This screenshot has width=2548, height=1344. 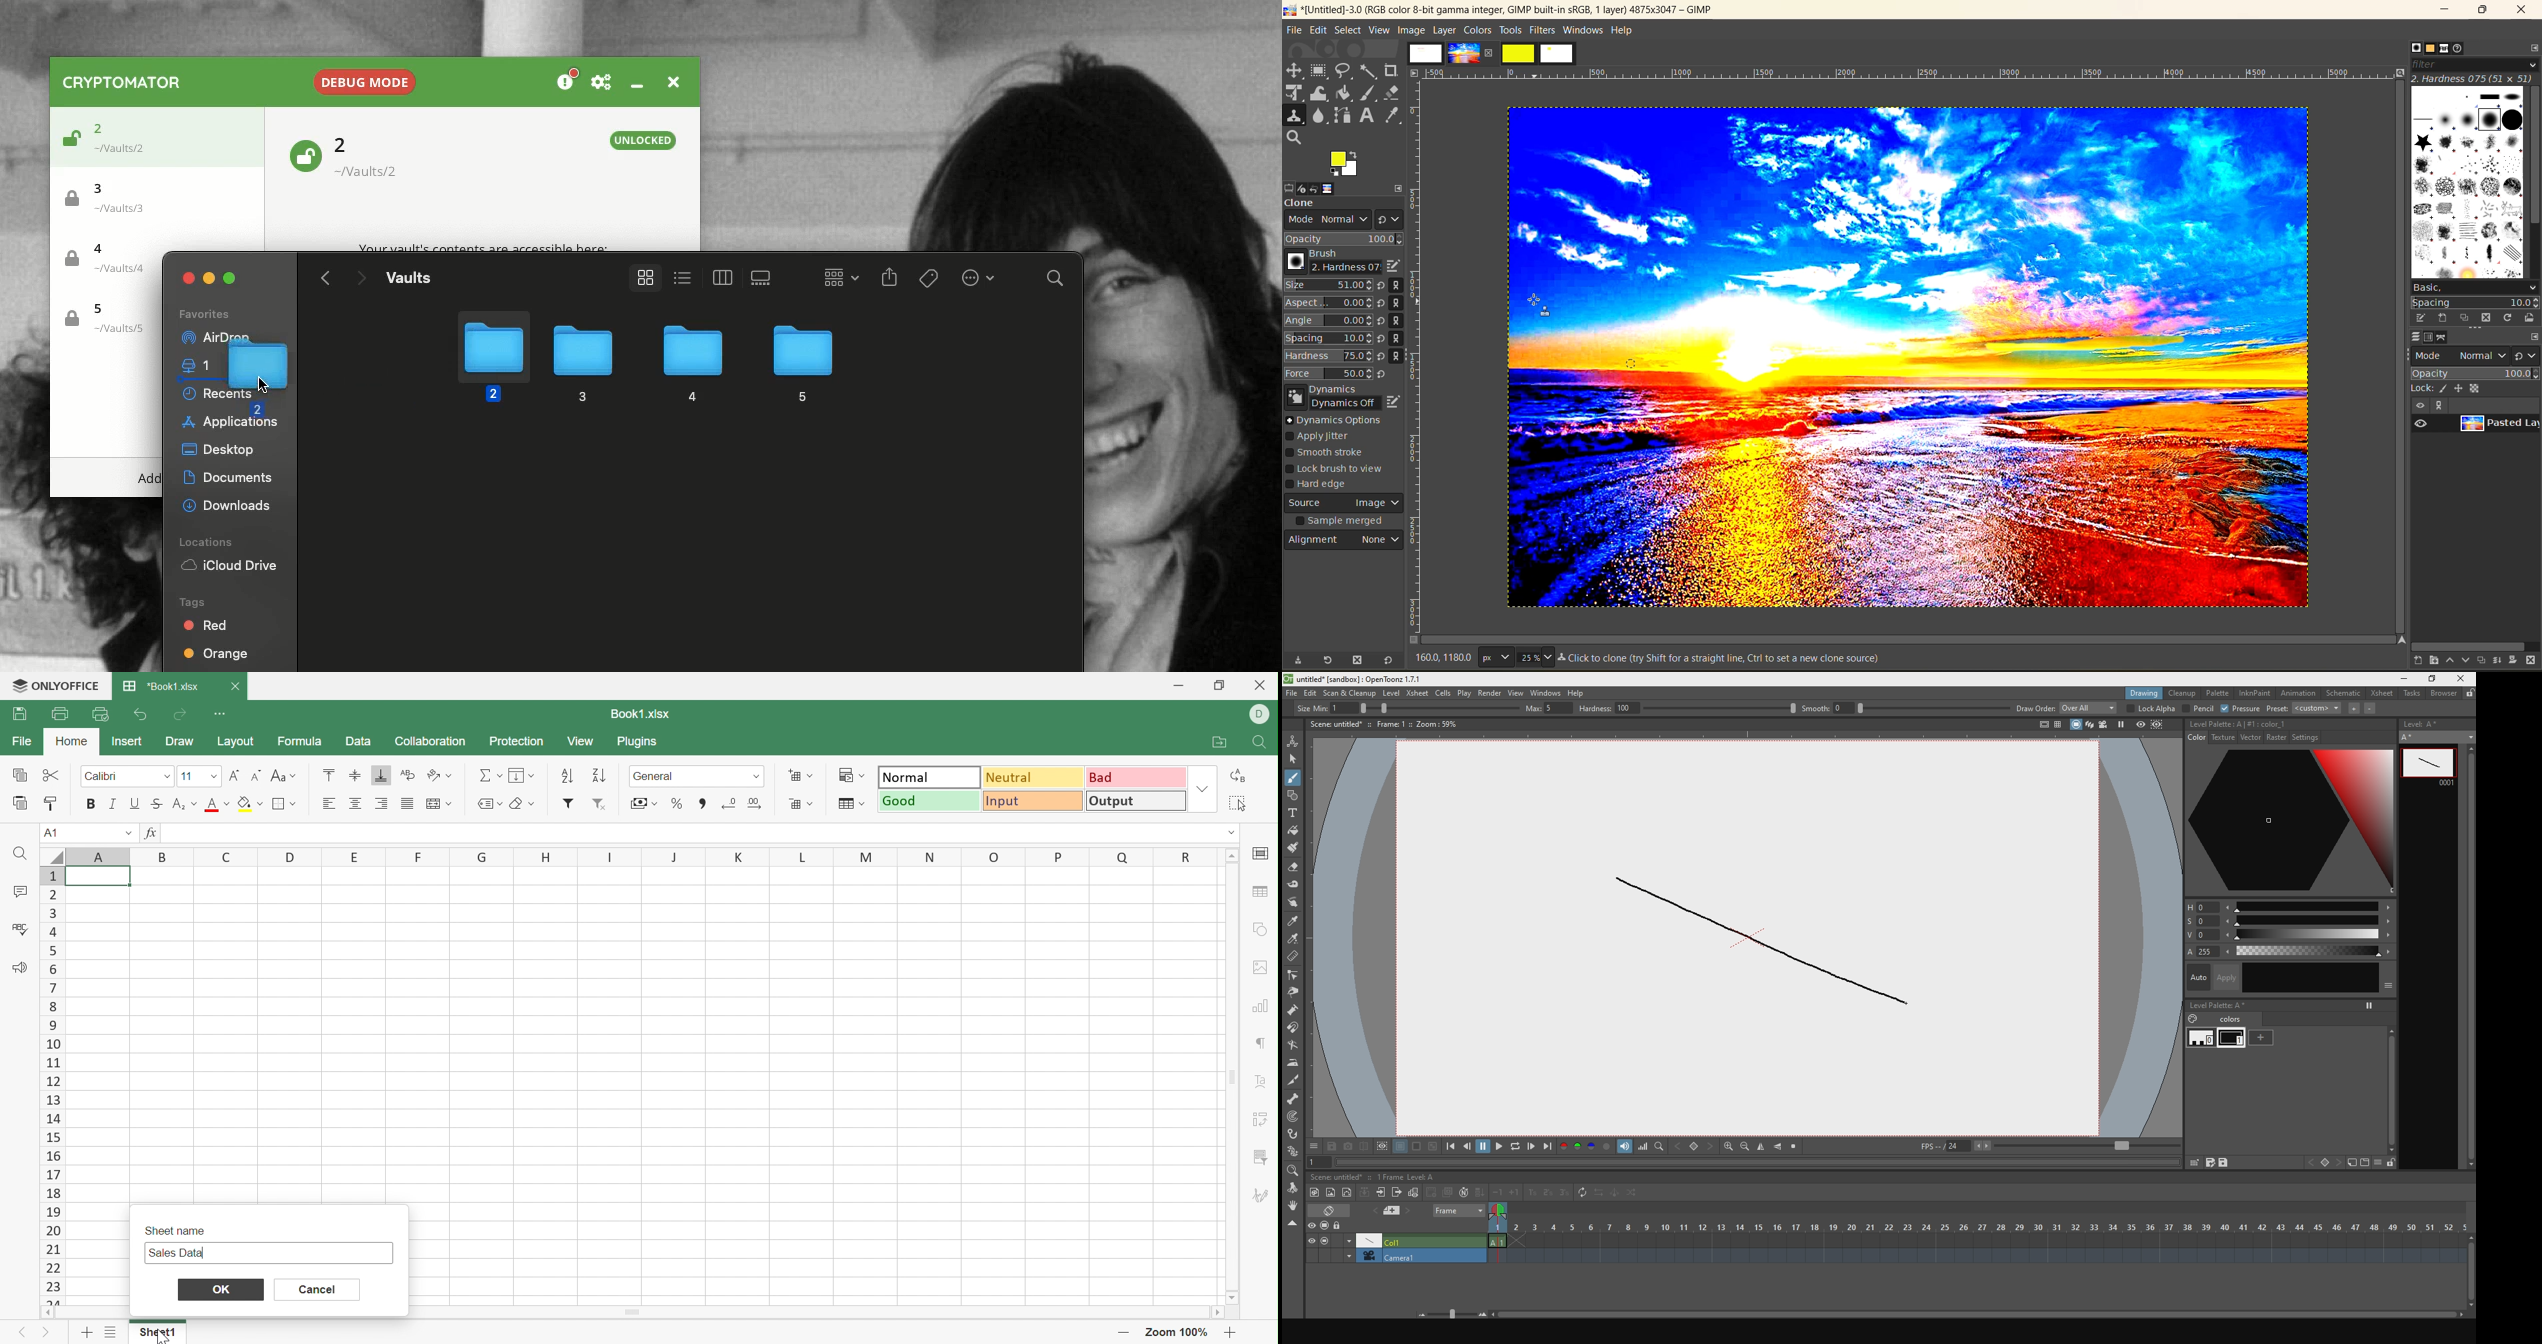 I want to click on Quick Print, so click(x=100, y=716).